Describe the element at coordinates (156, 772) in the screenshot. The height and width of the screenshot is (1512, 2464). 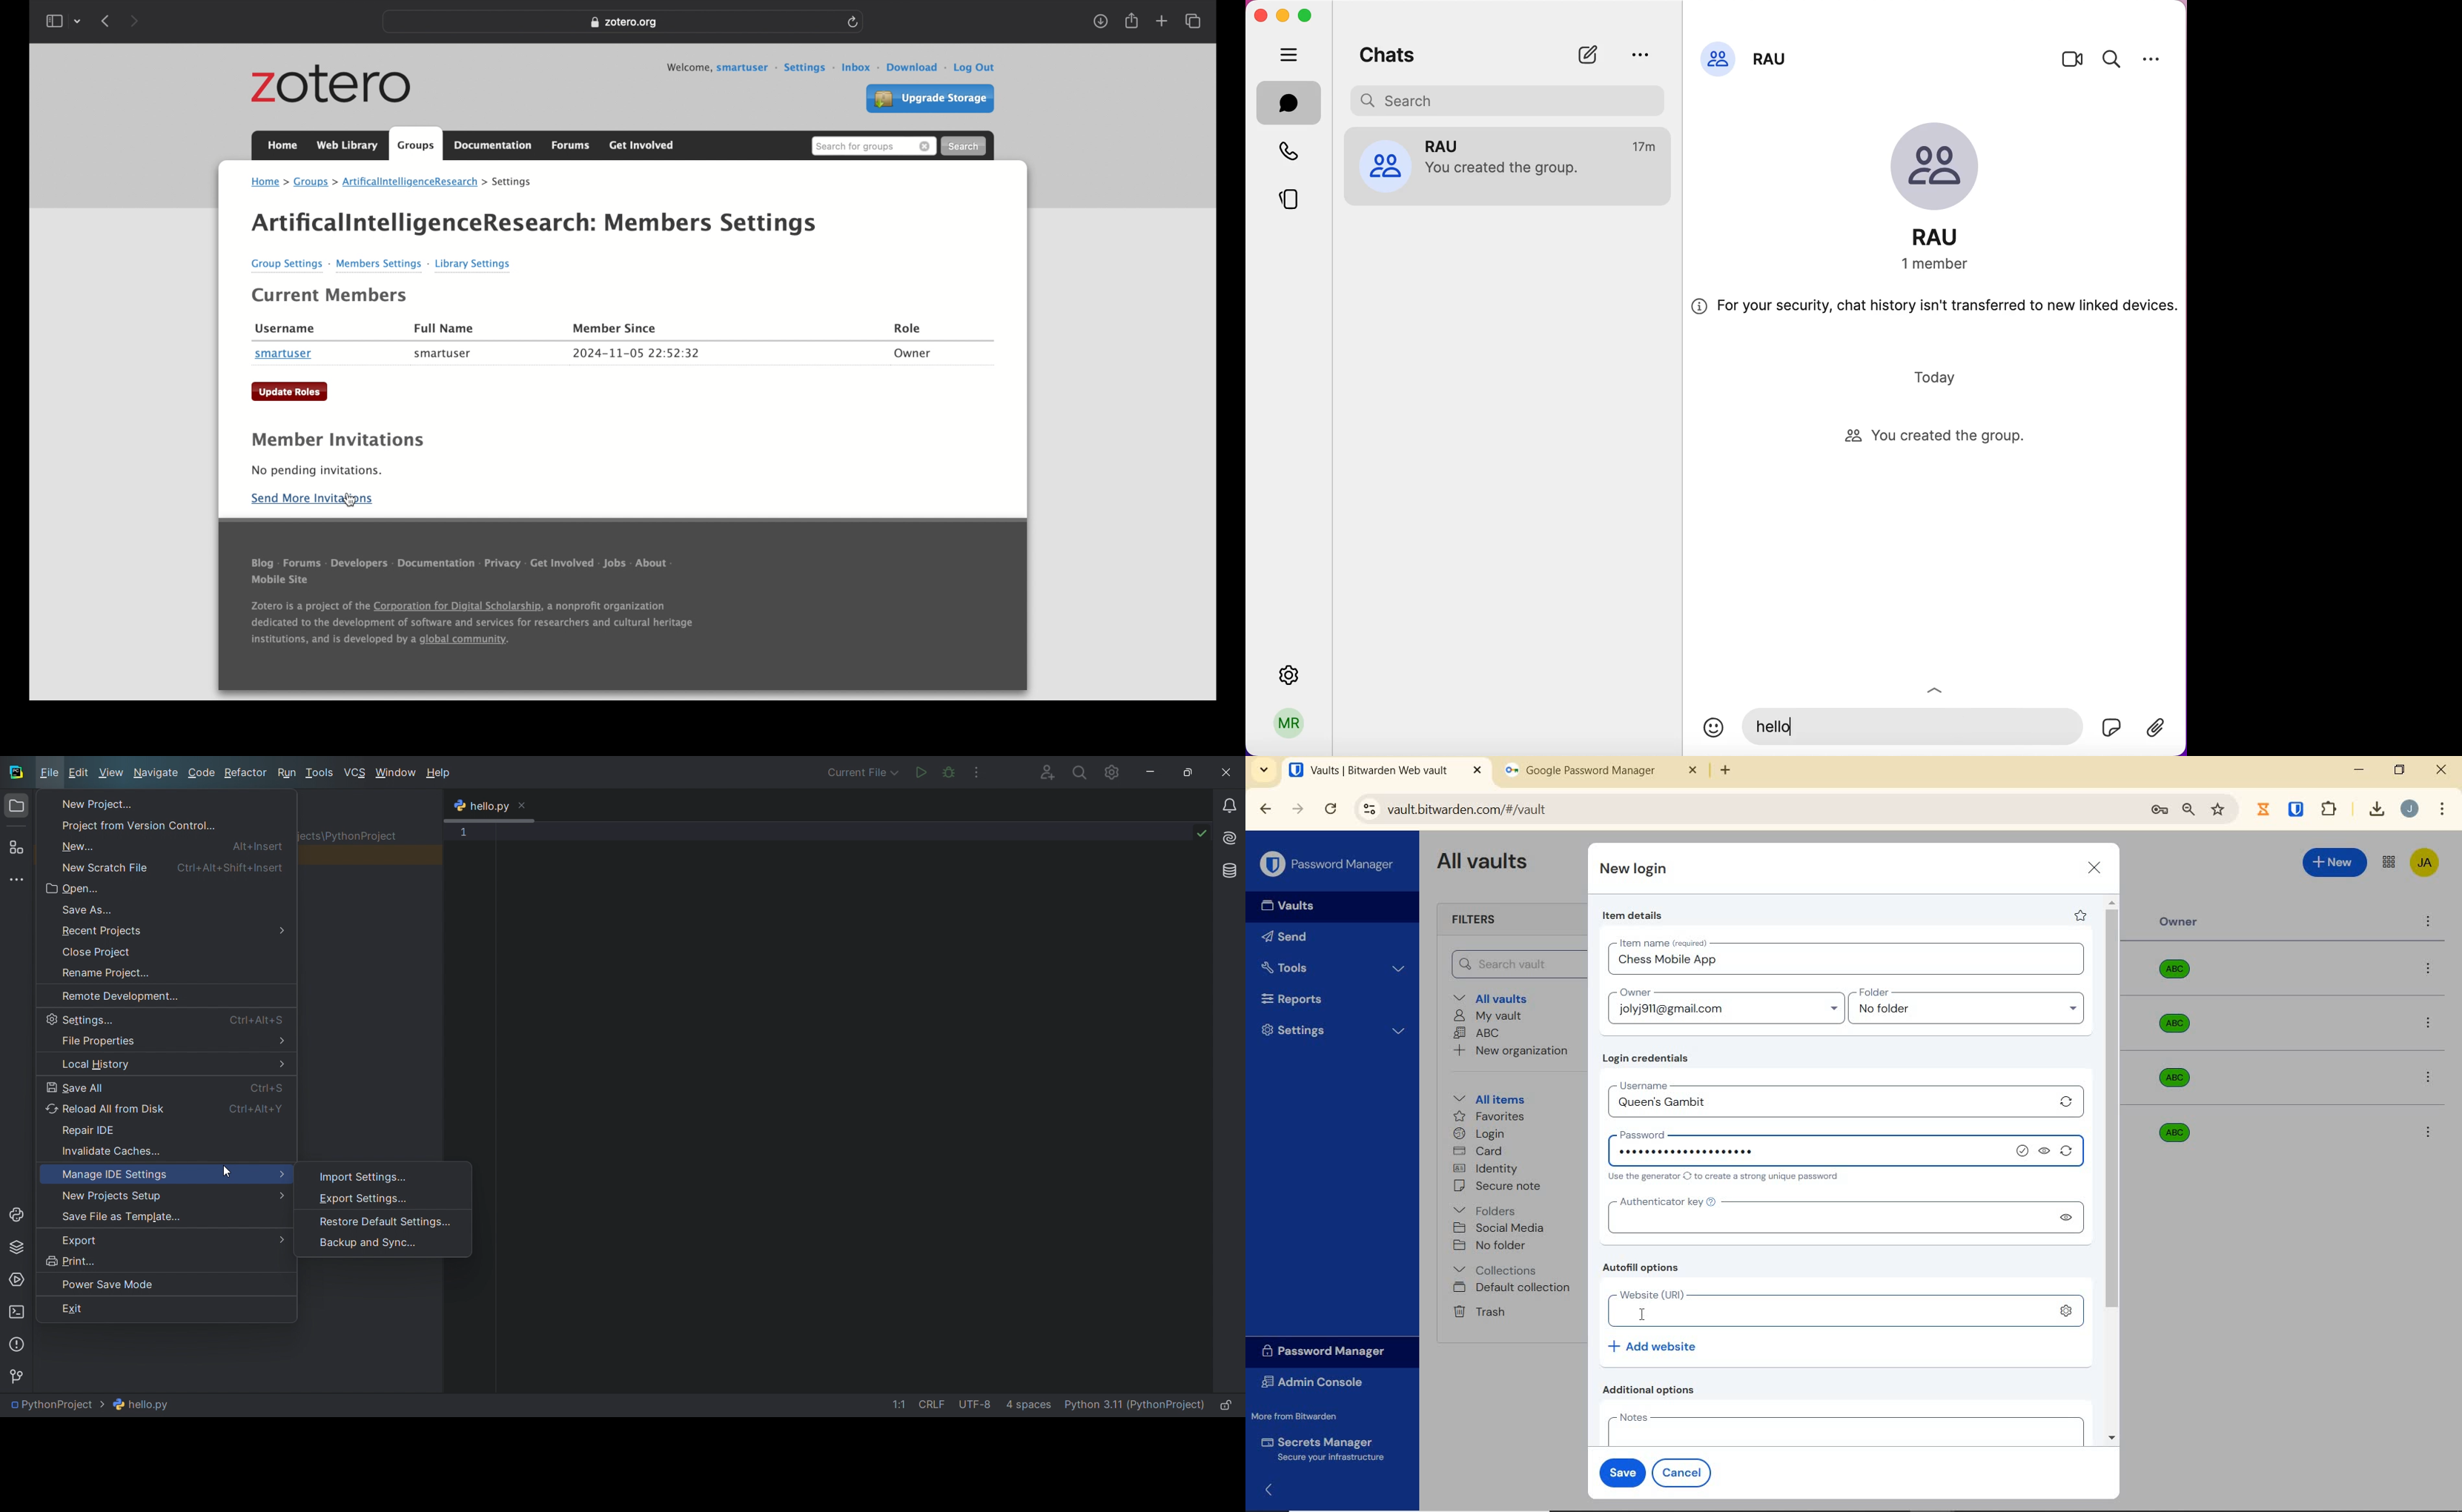
I see `Navigate` at that location.